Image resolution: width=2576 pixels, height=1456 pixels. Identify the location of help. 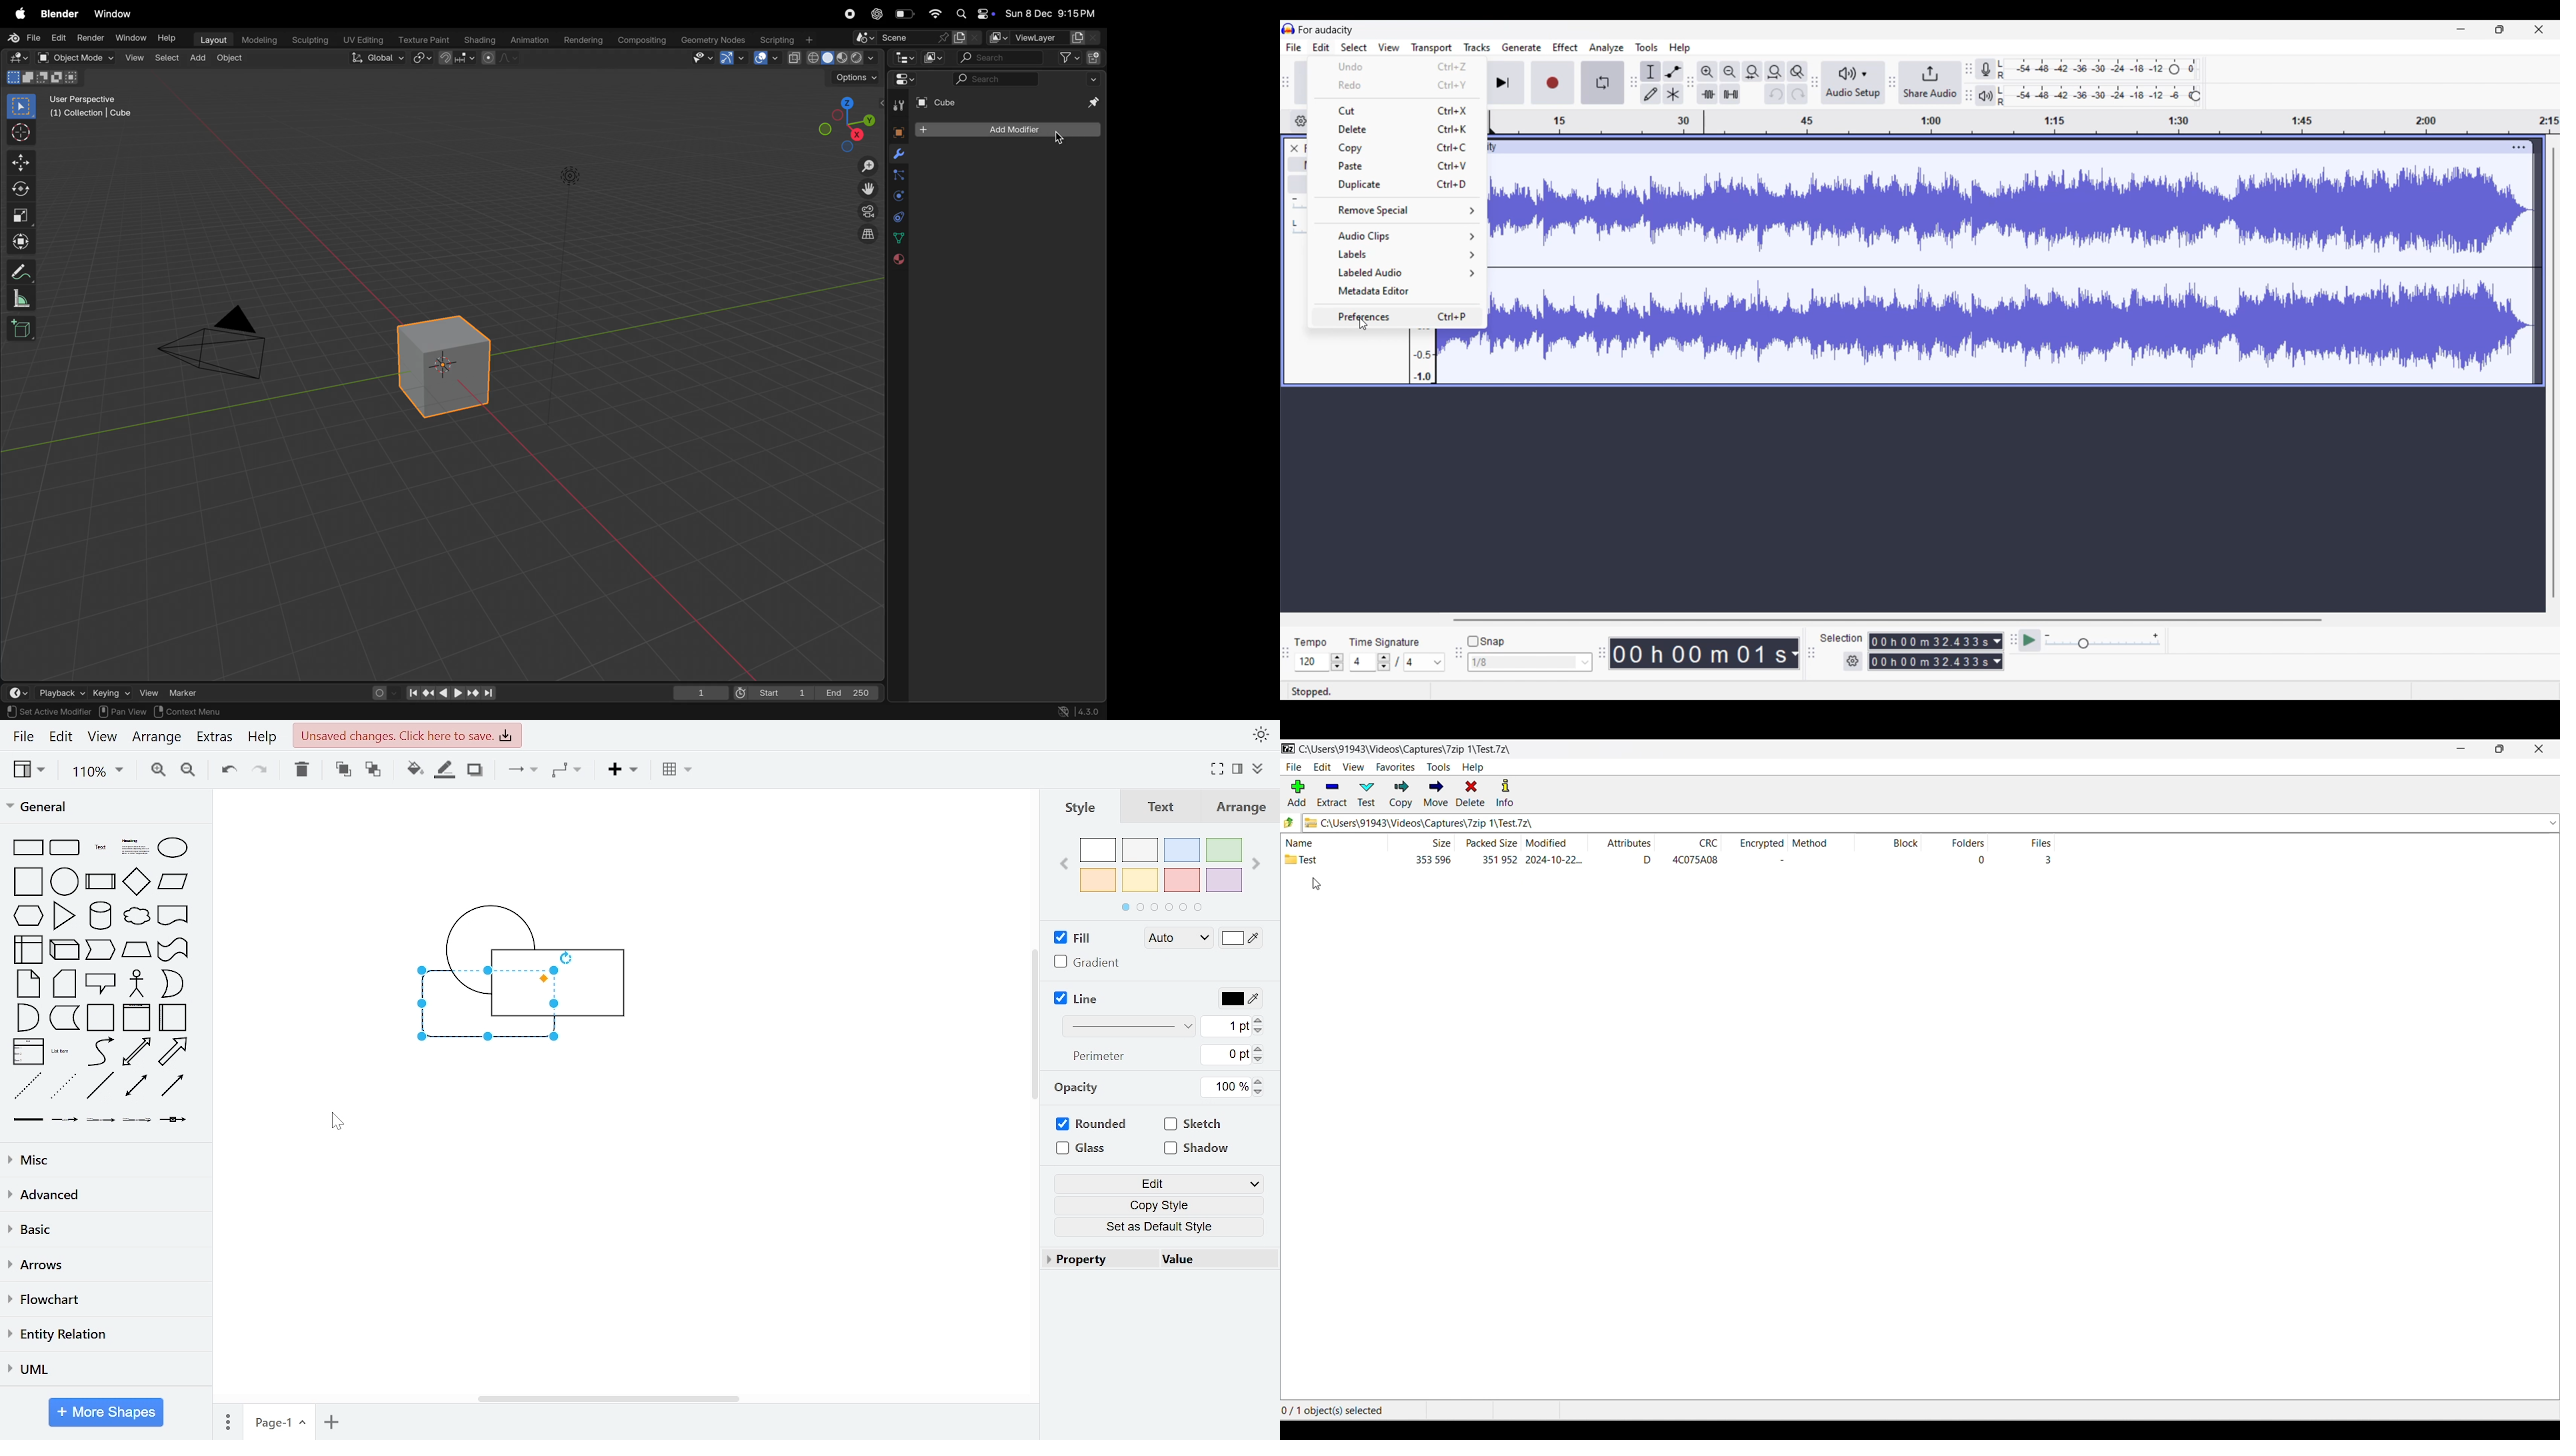
(264, 737).